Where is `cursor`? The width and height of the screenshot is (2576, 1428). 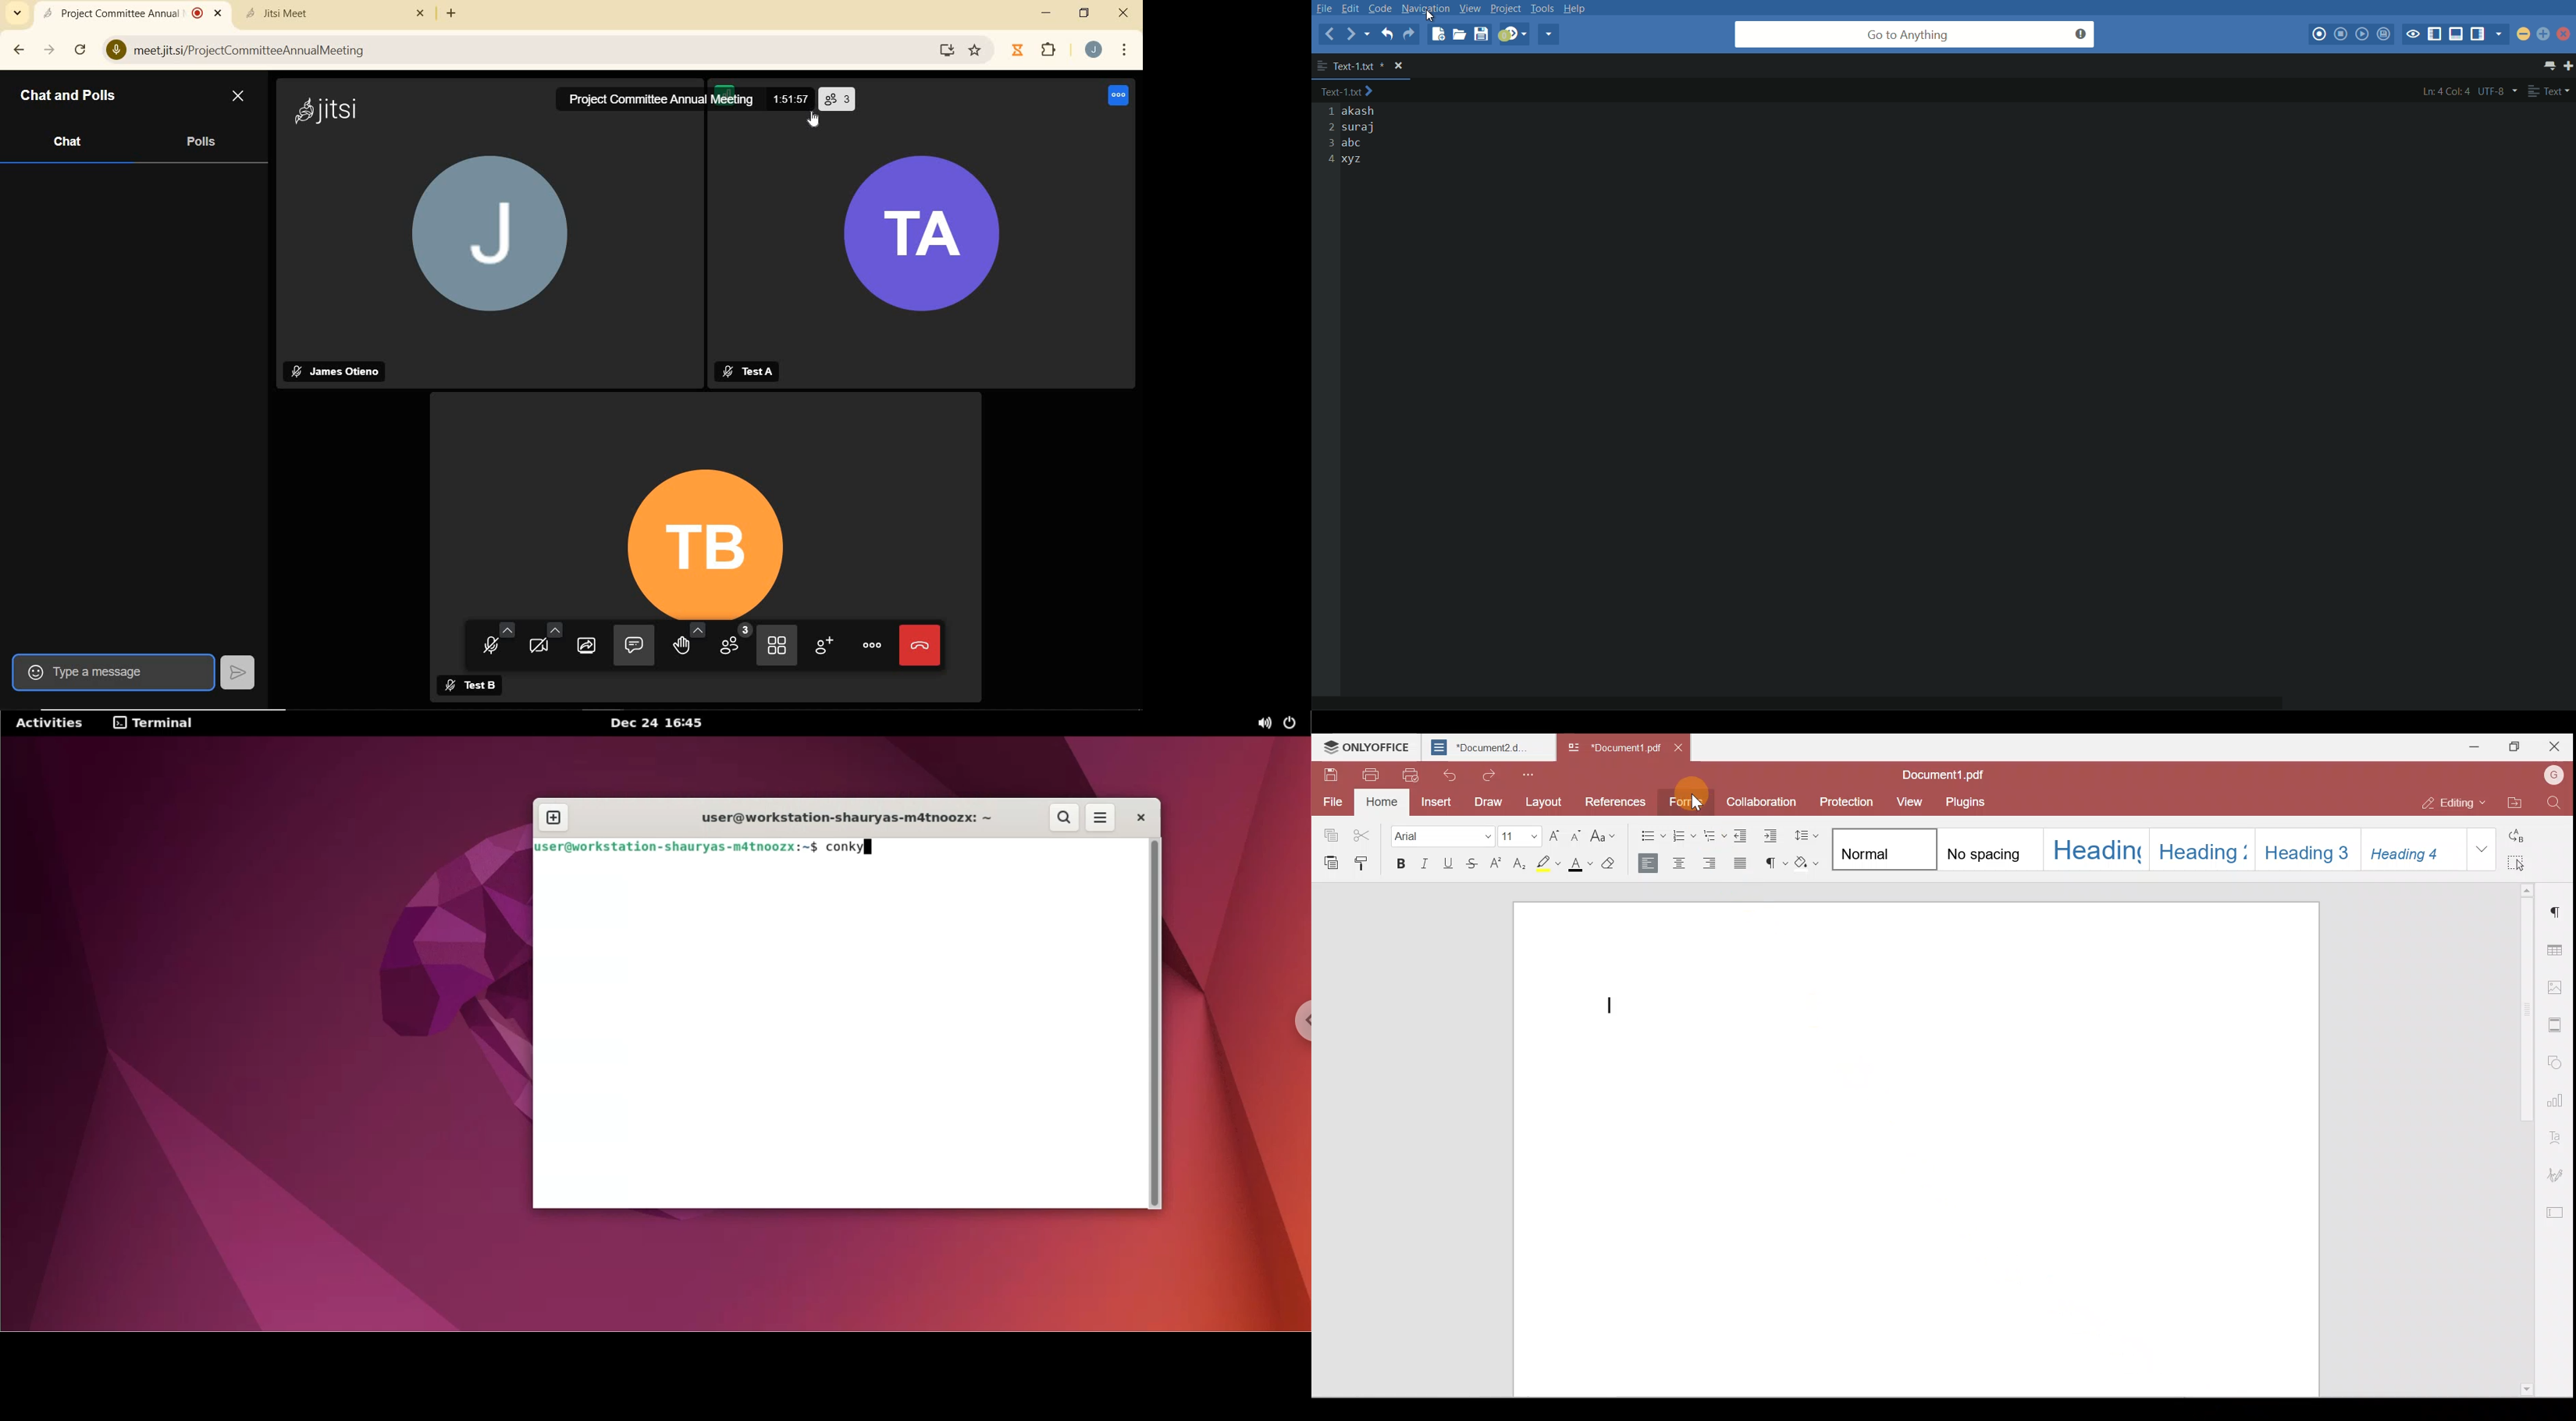
cursor is located at coordinates (1698, 804).